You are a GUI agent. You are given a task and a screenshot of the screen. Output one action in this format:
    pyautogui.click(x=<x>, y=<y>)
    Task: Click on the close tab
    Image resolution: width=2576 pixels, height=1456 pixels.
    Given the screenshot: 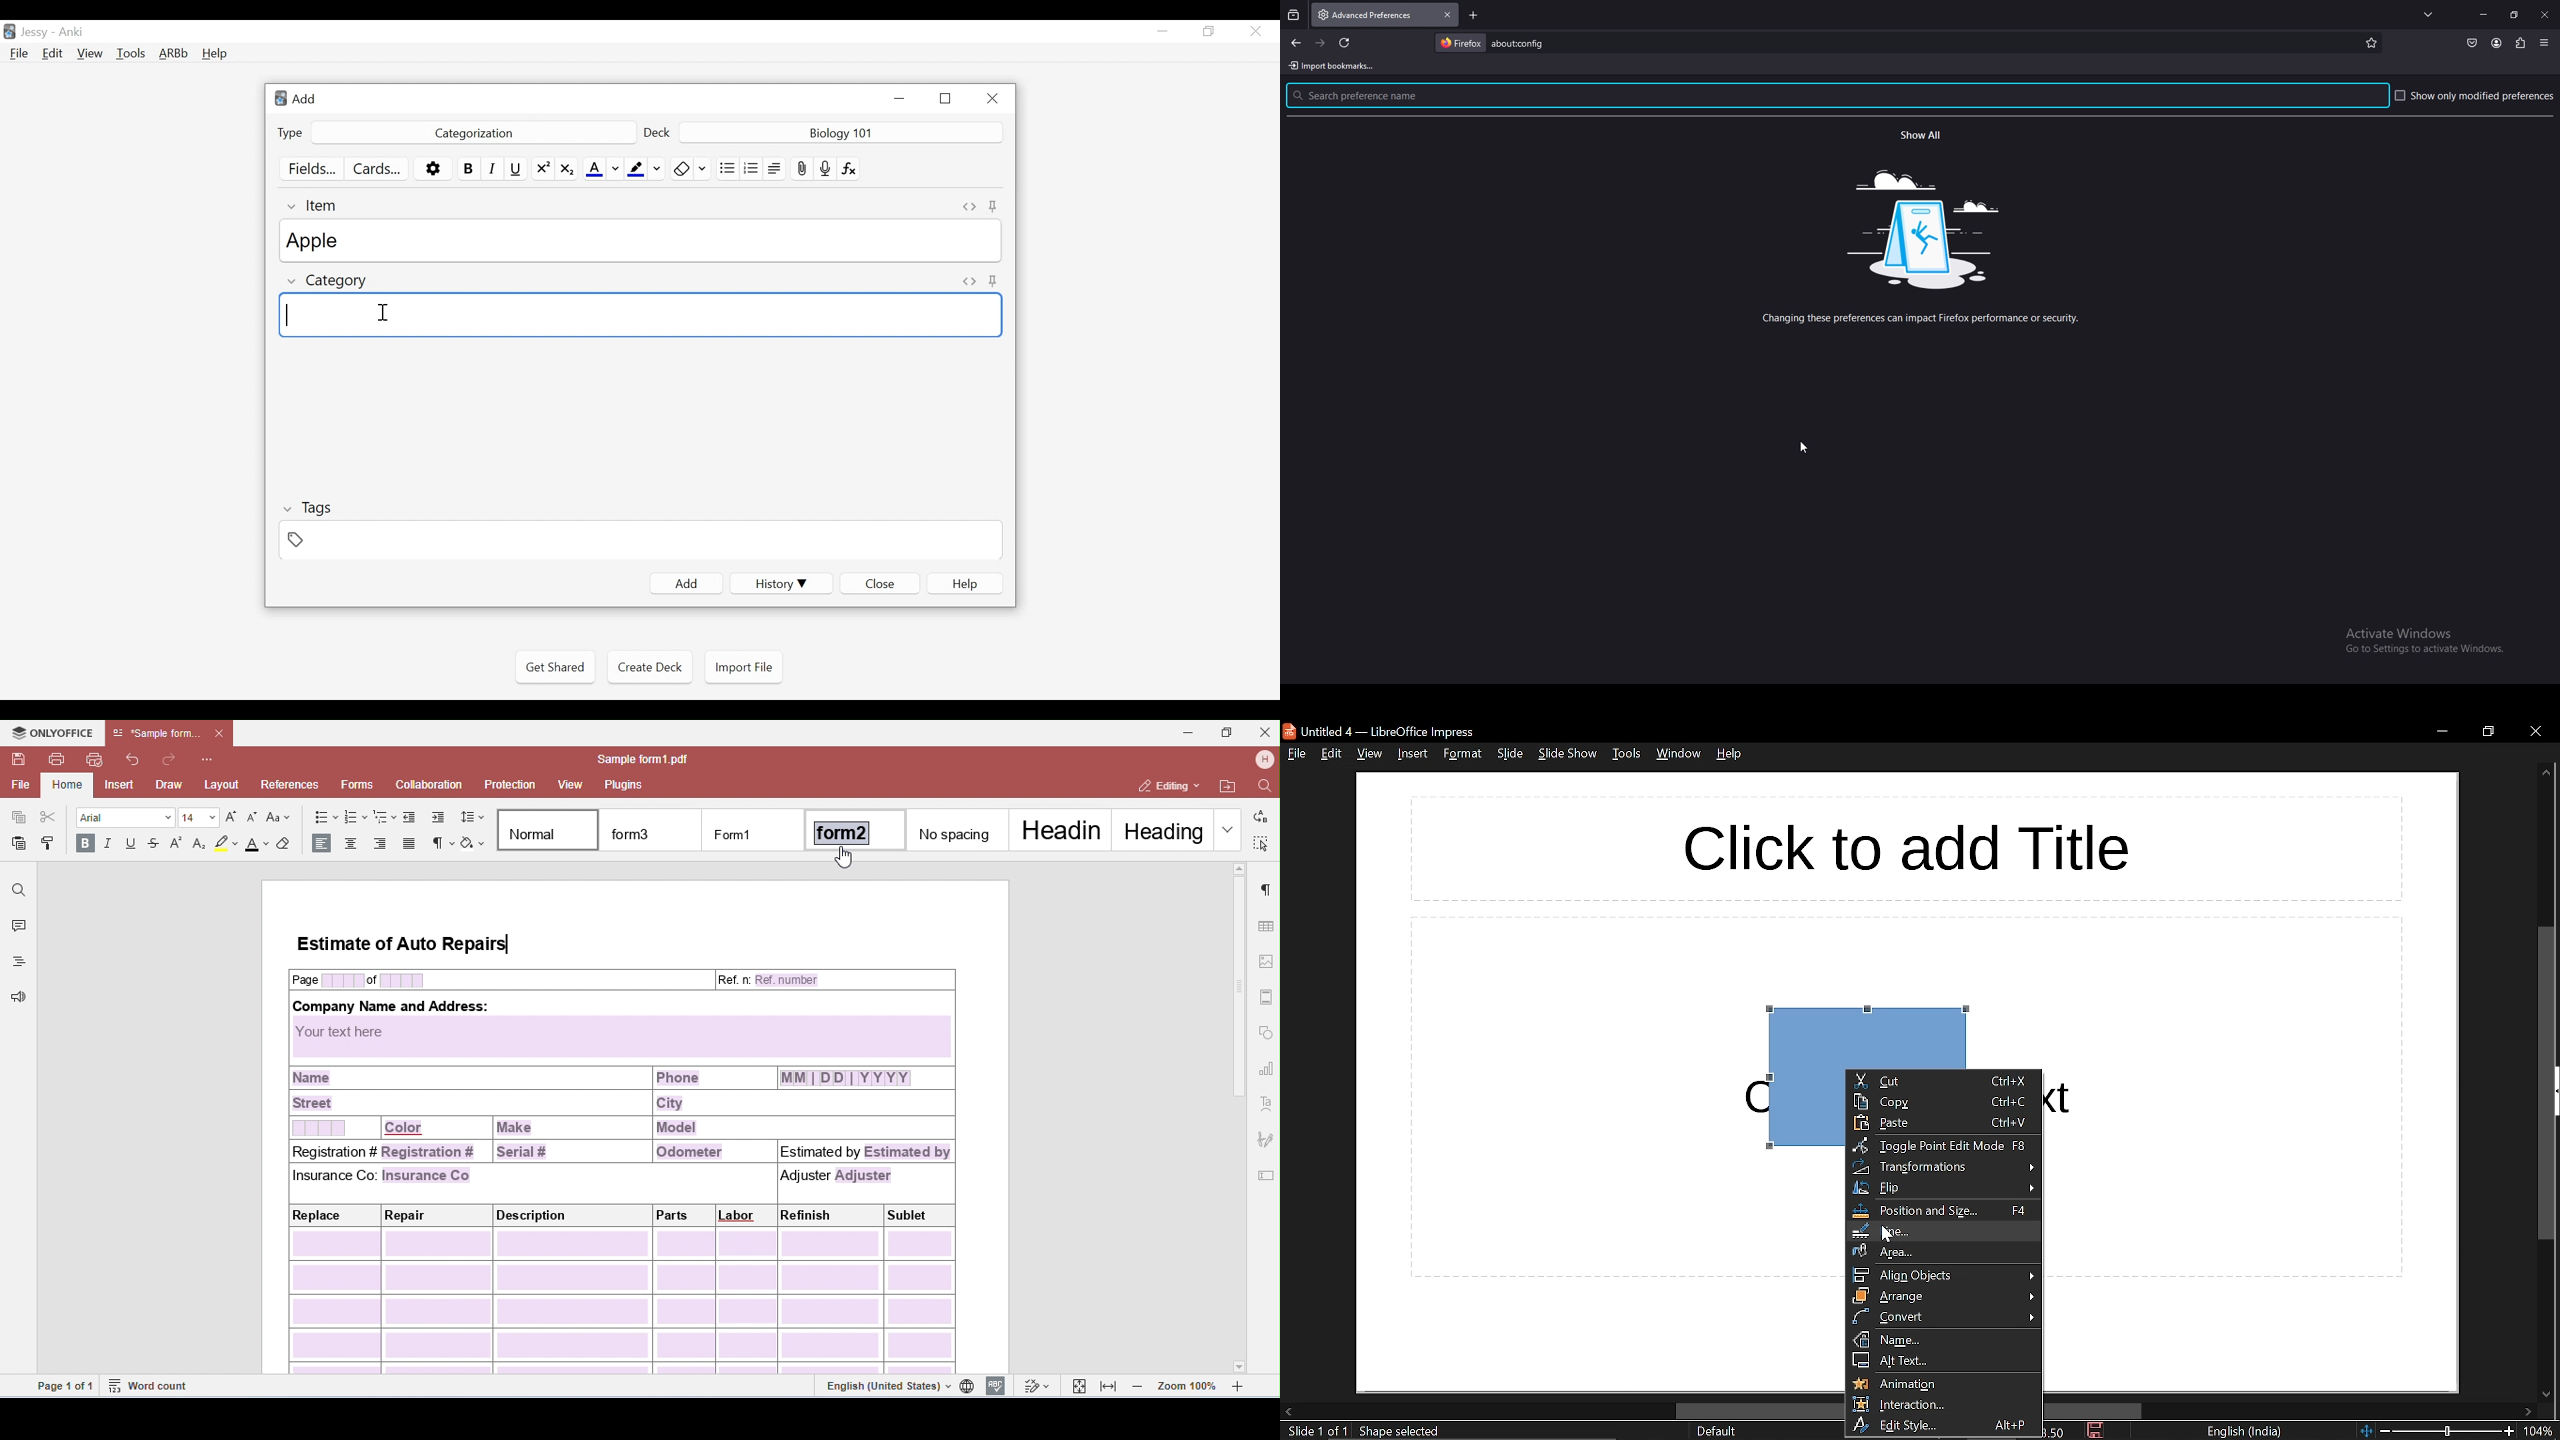 What is the action you would take?
    pyautogui.click(x=1447, y=14)
    